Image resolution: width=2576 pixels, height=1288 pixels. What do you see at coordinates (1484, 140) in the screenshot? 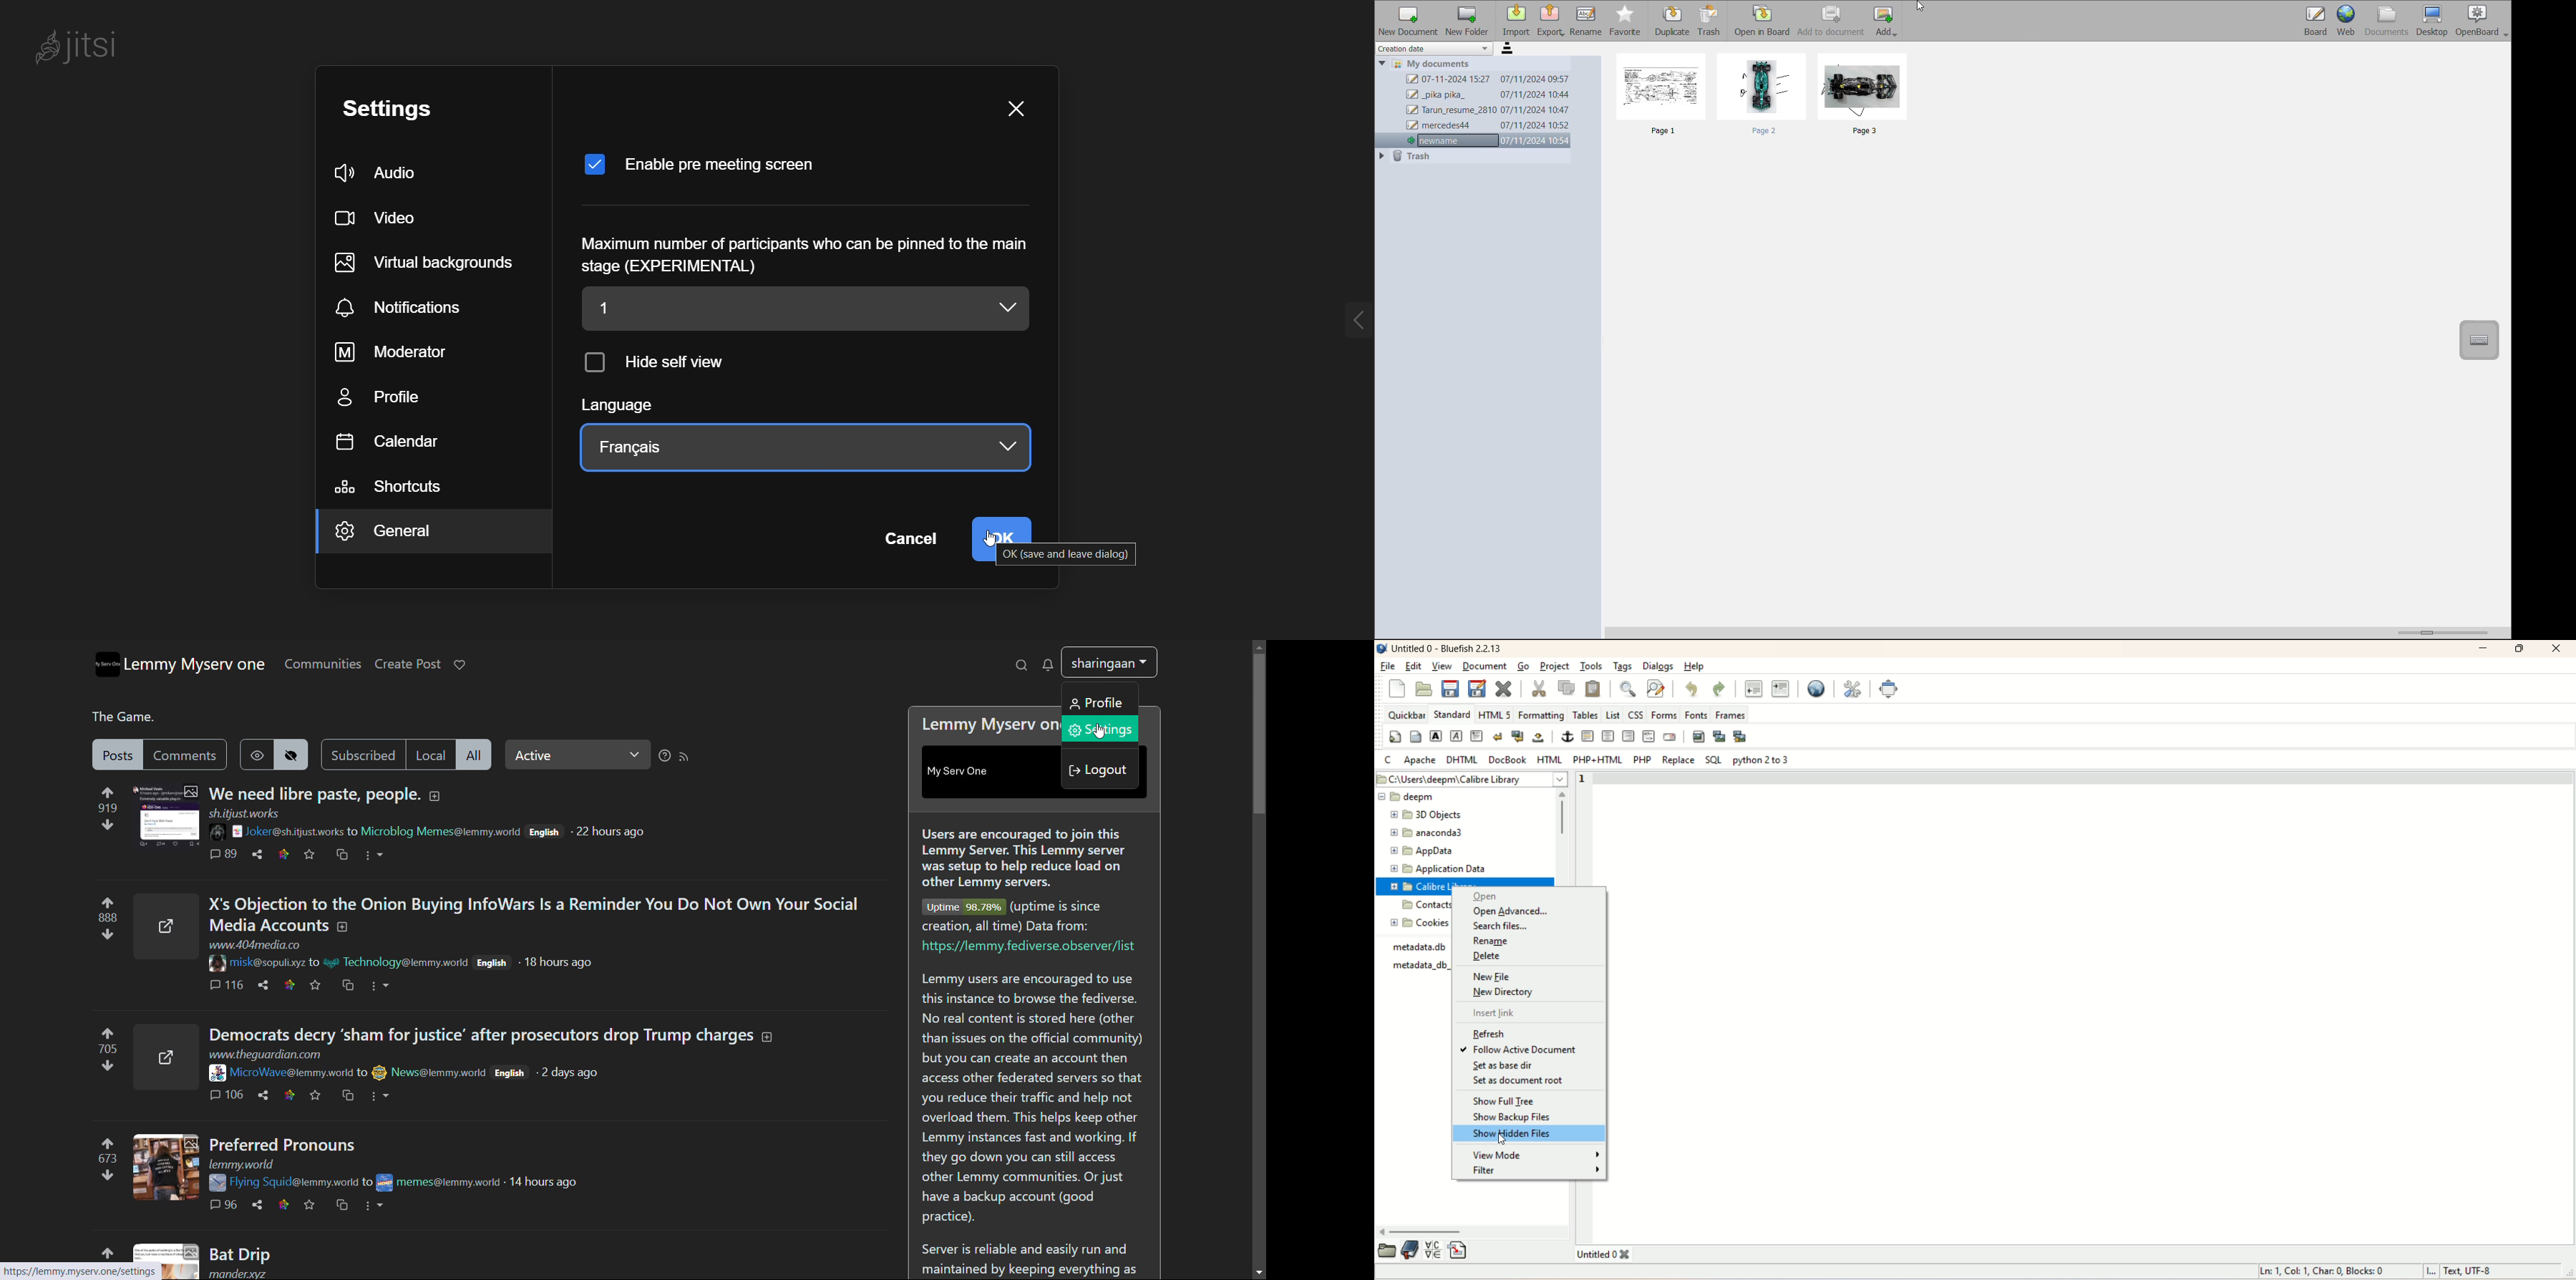
I see `newname 07/11/2024 10:54` at bounding box center [1484, 140].